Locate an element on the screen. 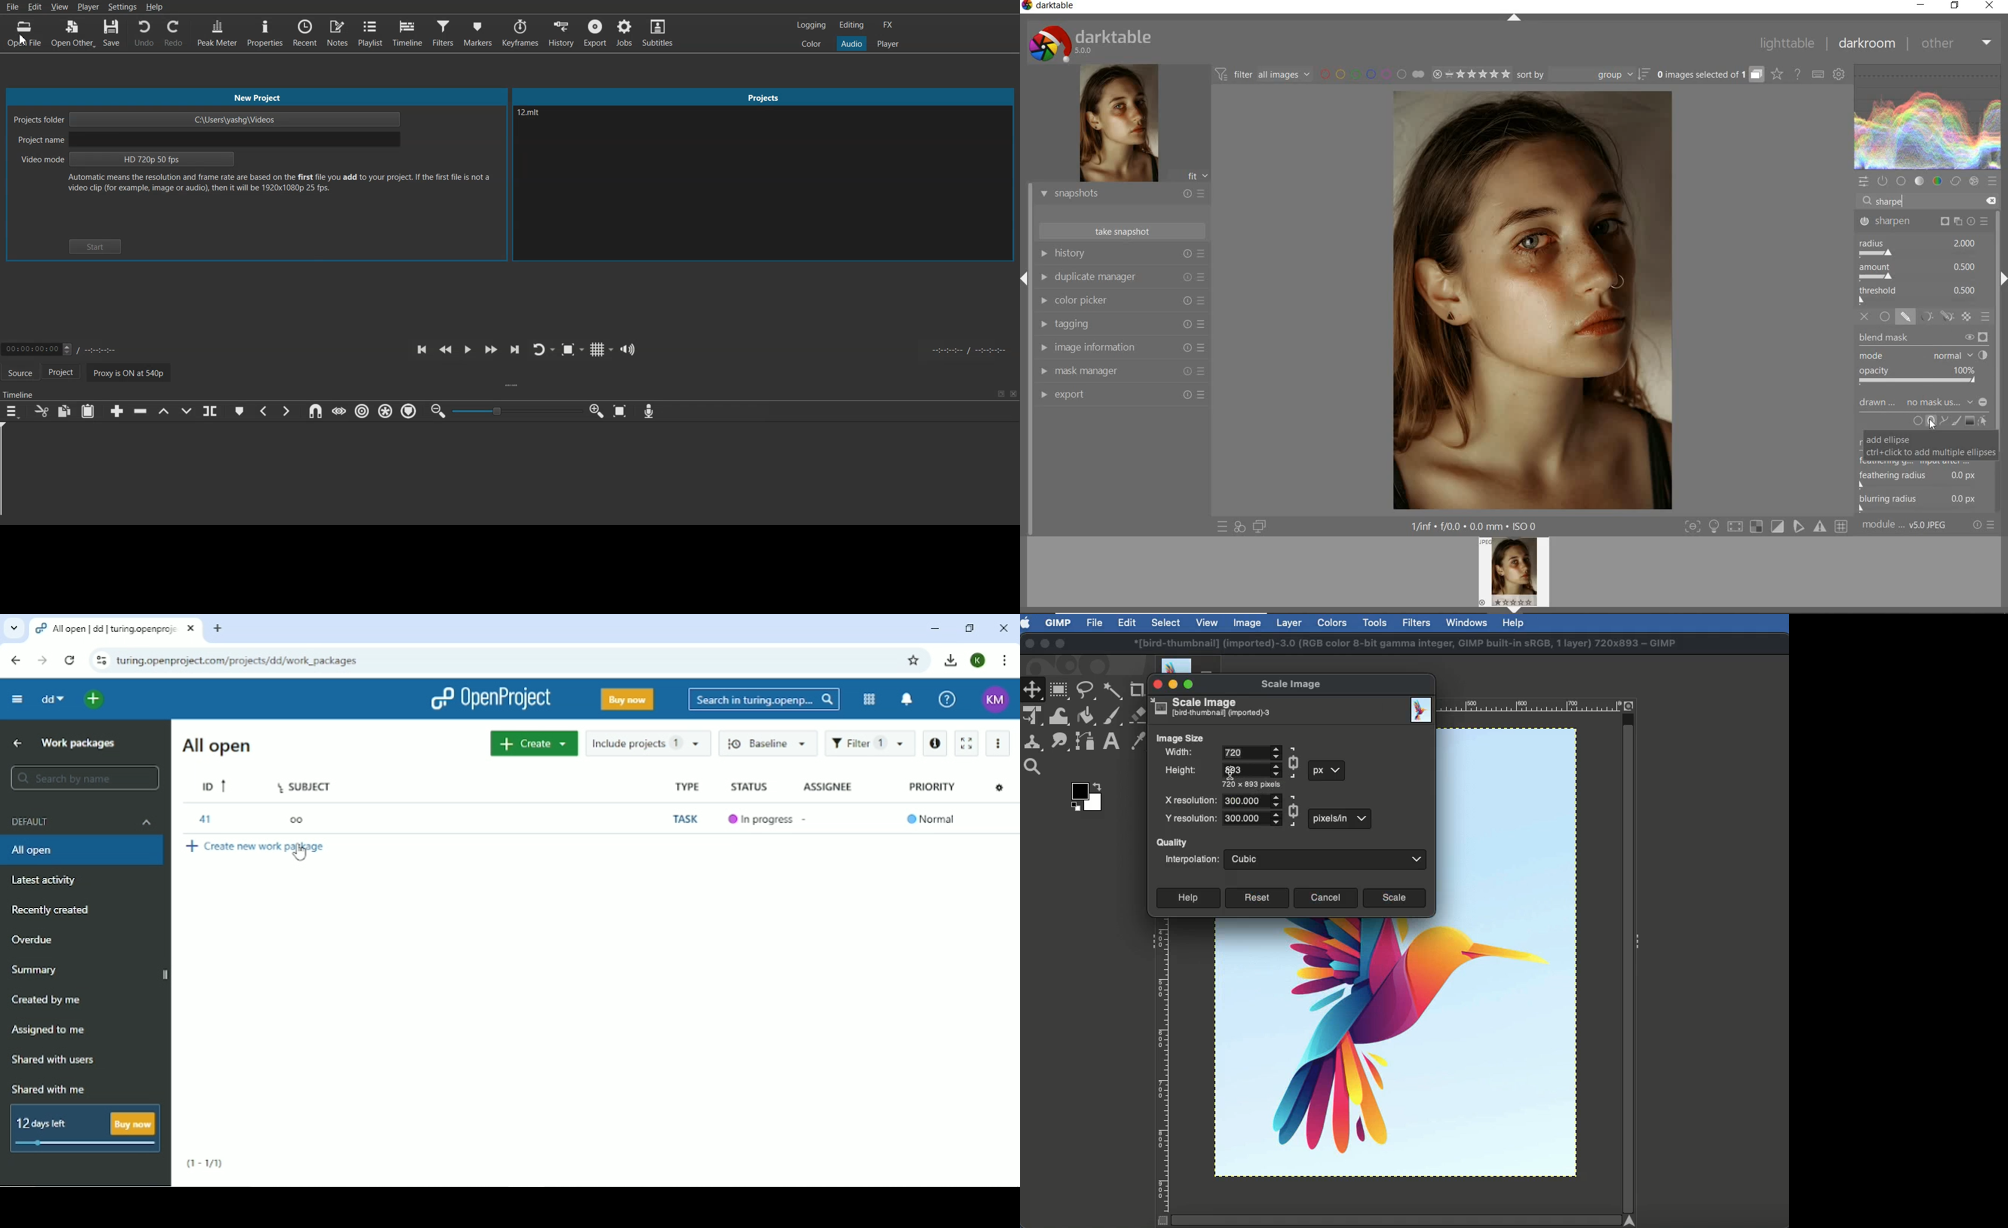 Image resolution: width=2016 pixels, height=1232 pixels. UNIFORMLY is located at coordinates (1885, 317).